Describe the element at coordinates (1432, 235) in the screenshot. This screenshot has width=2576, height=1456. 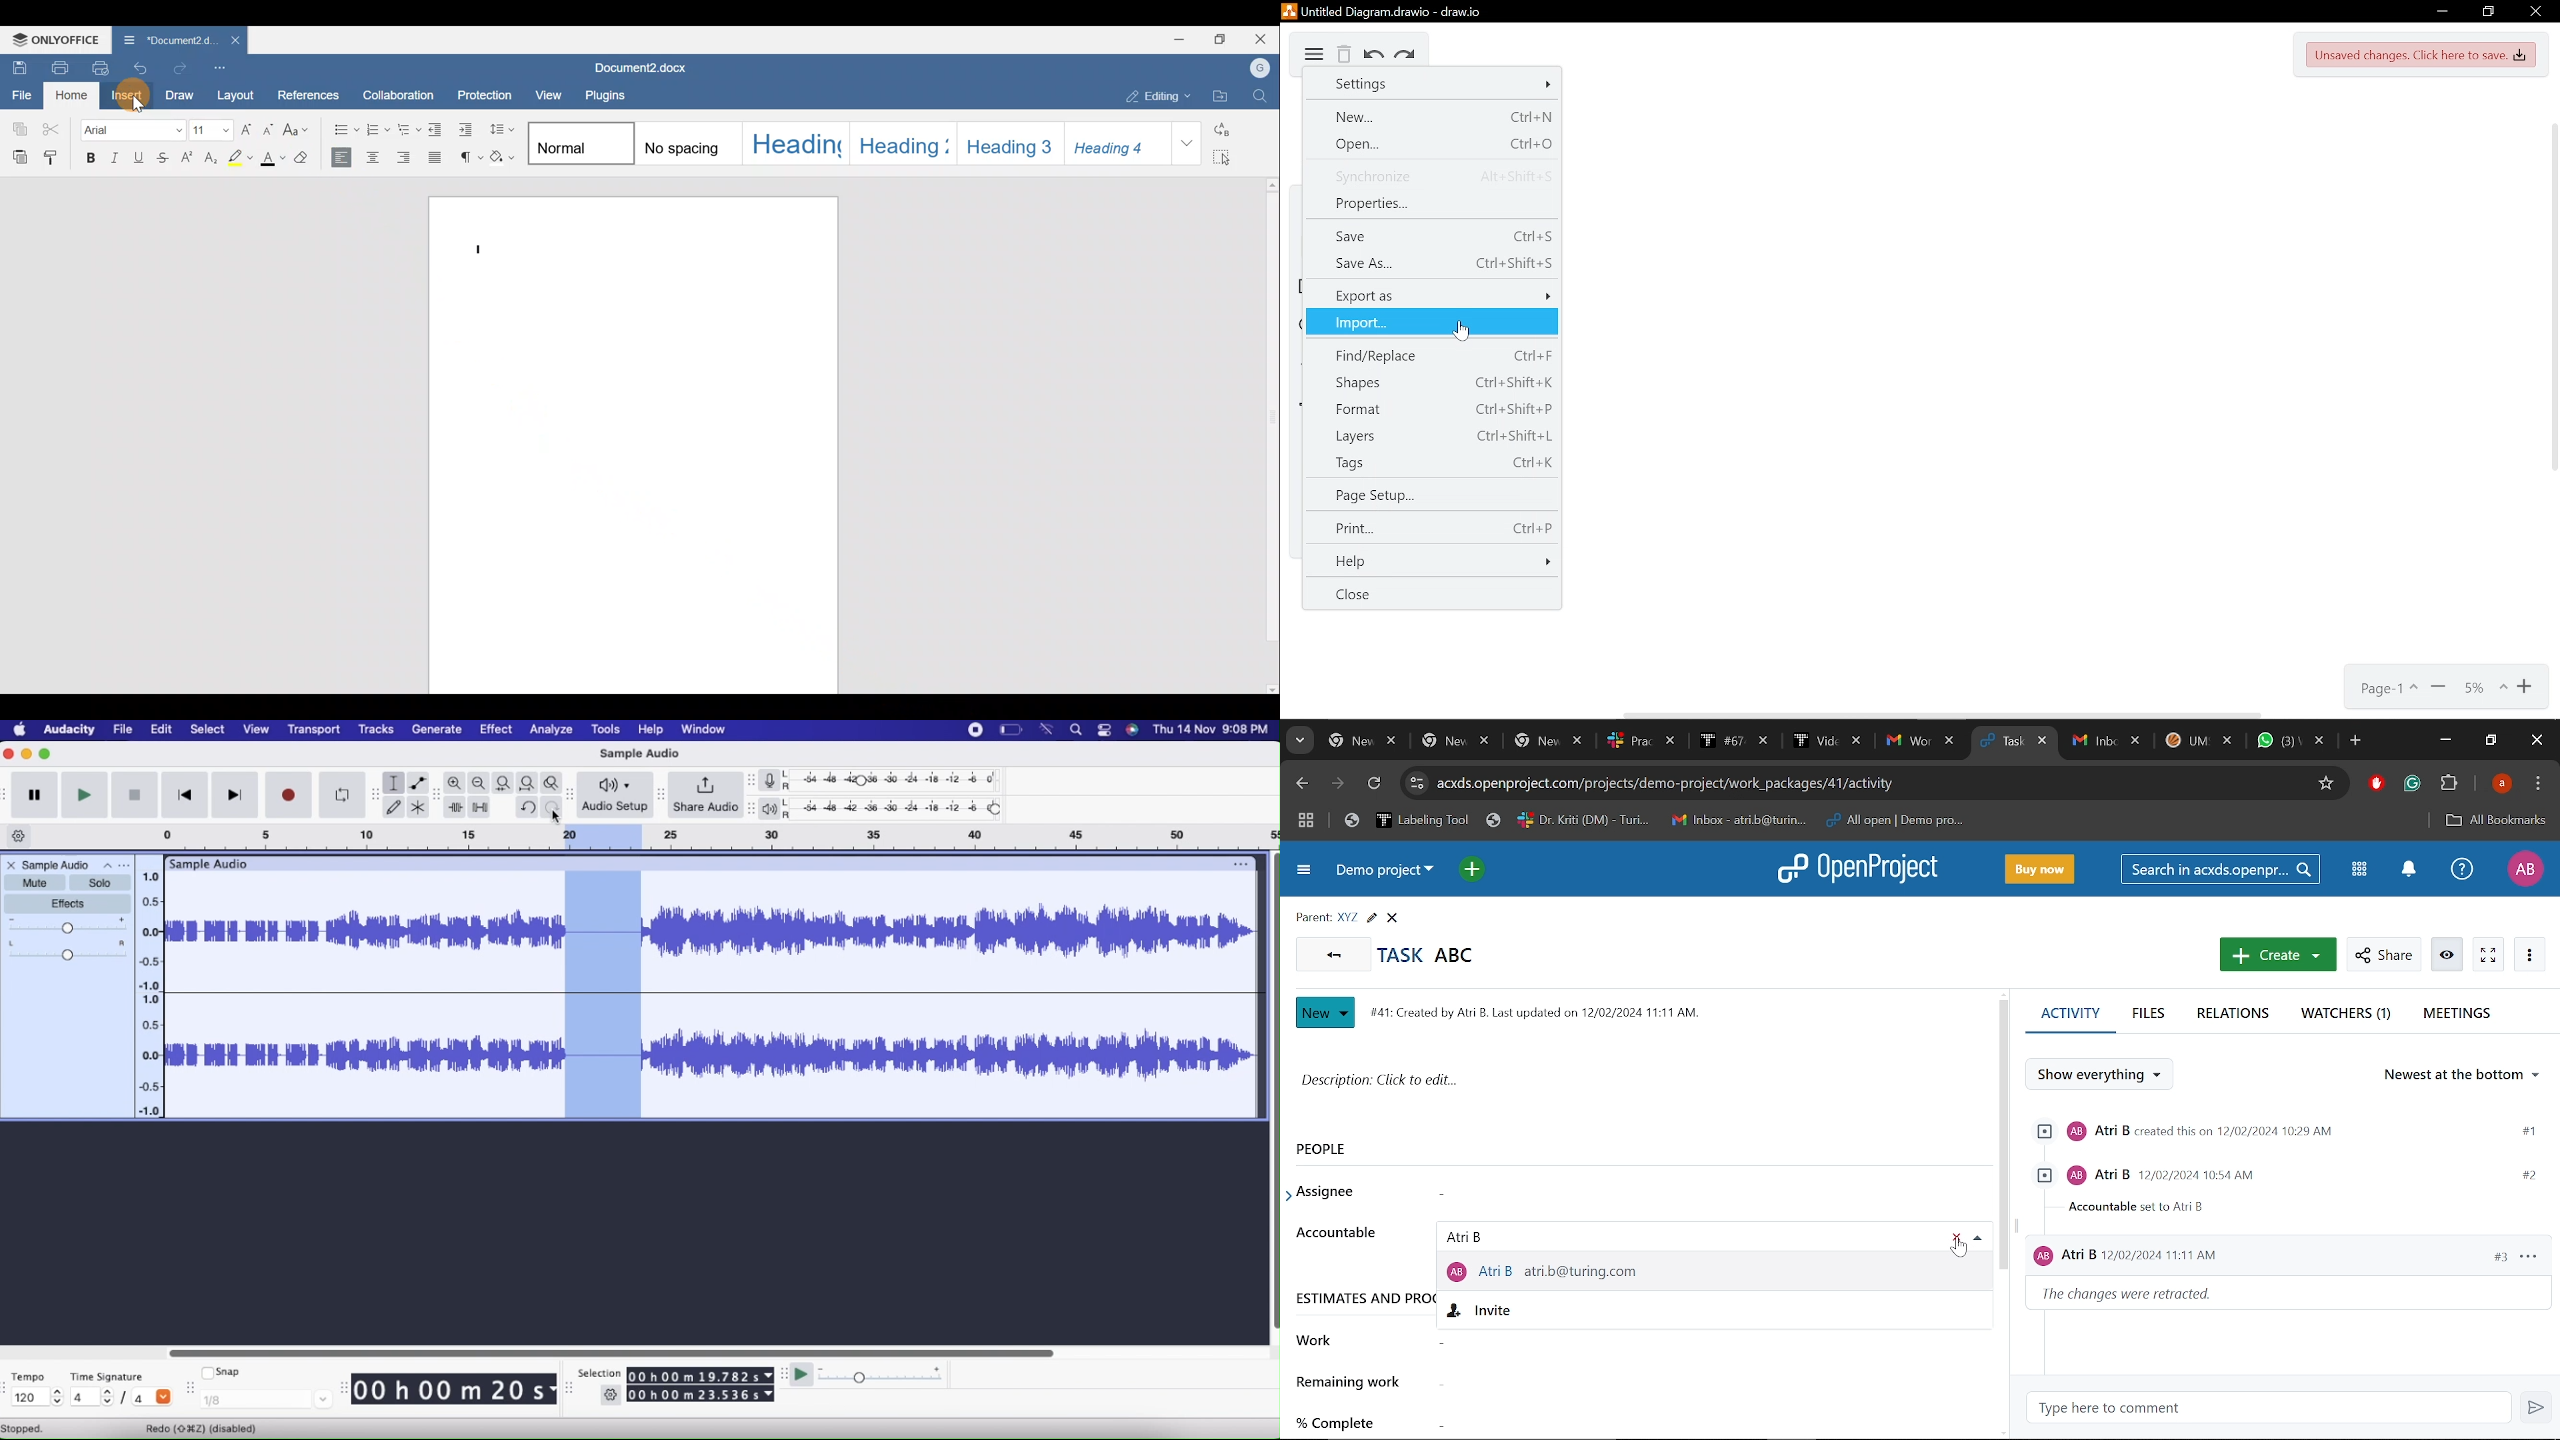
I see `save (shortcut Ctrl+S)` at that location.